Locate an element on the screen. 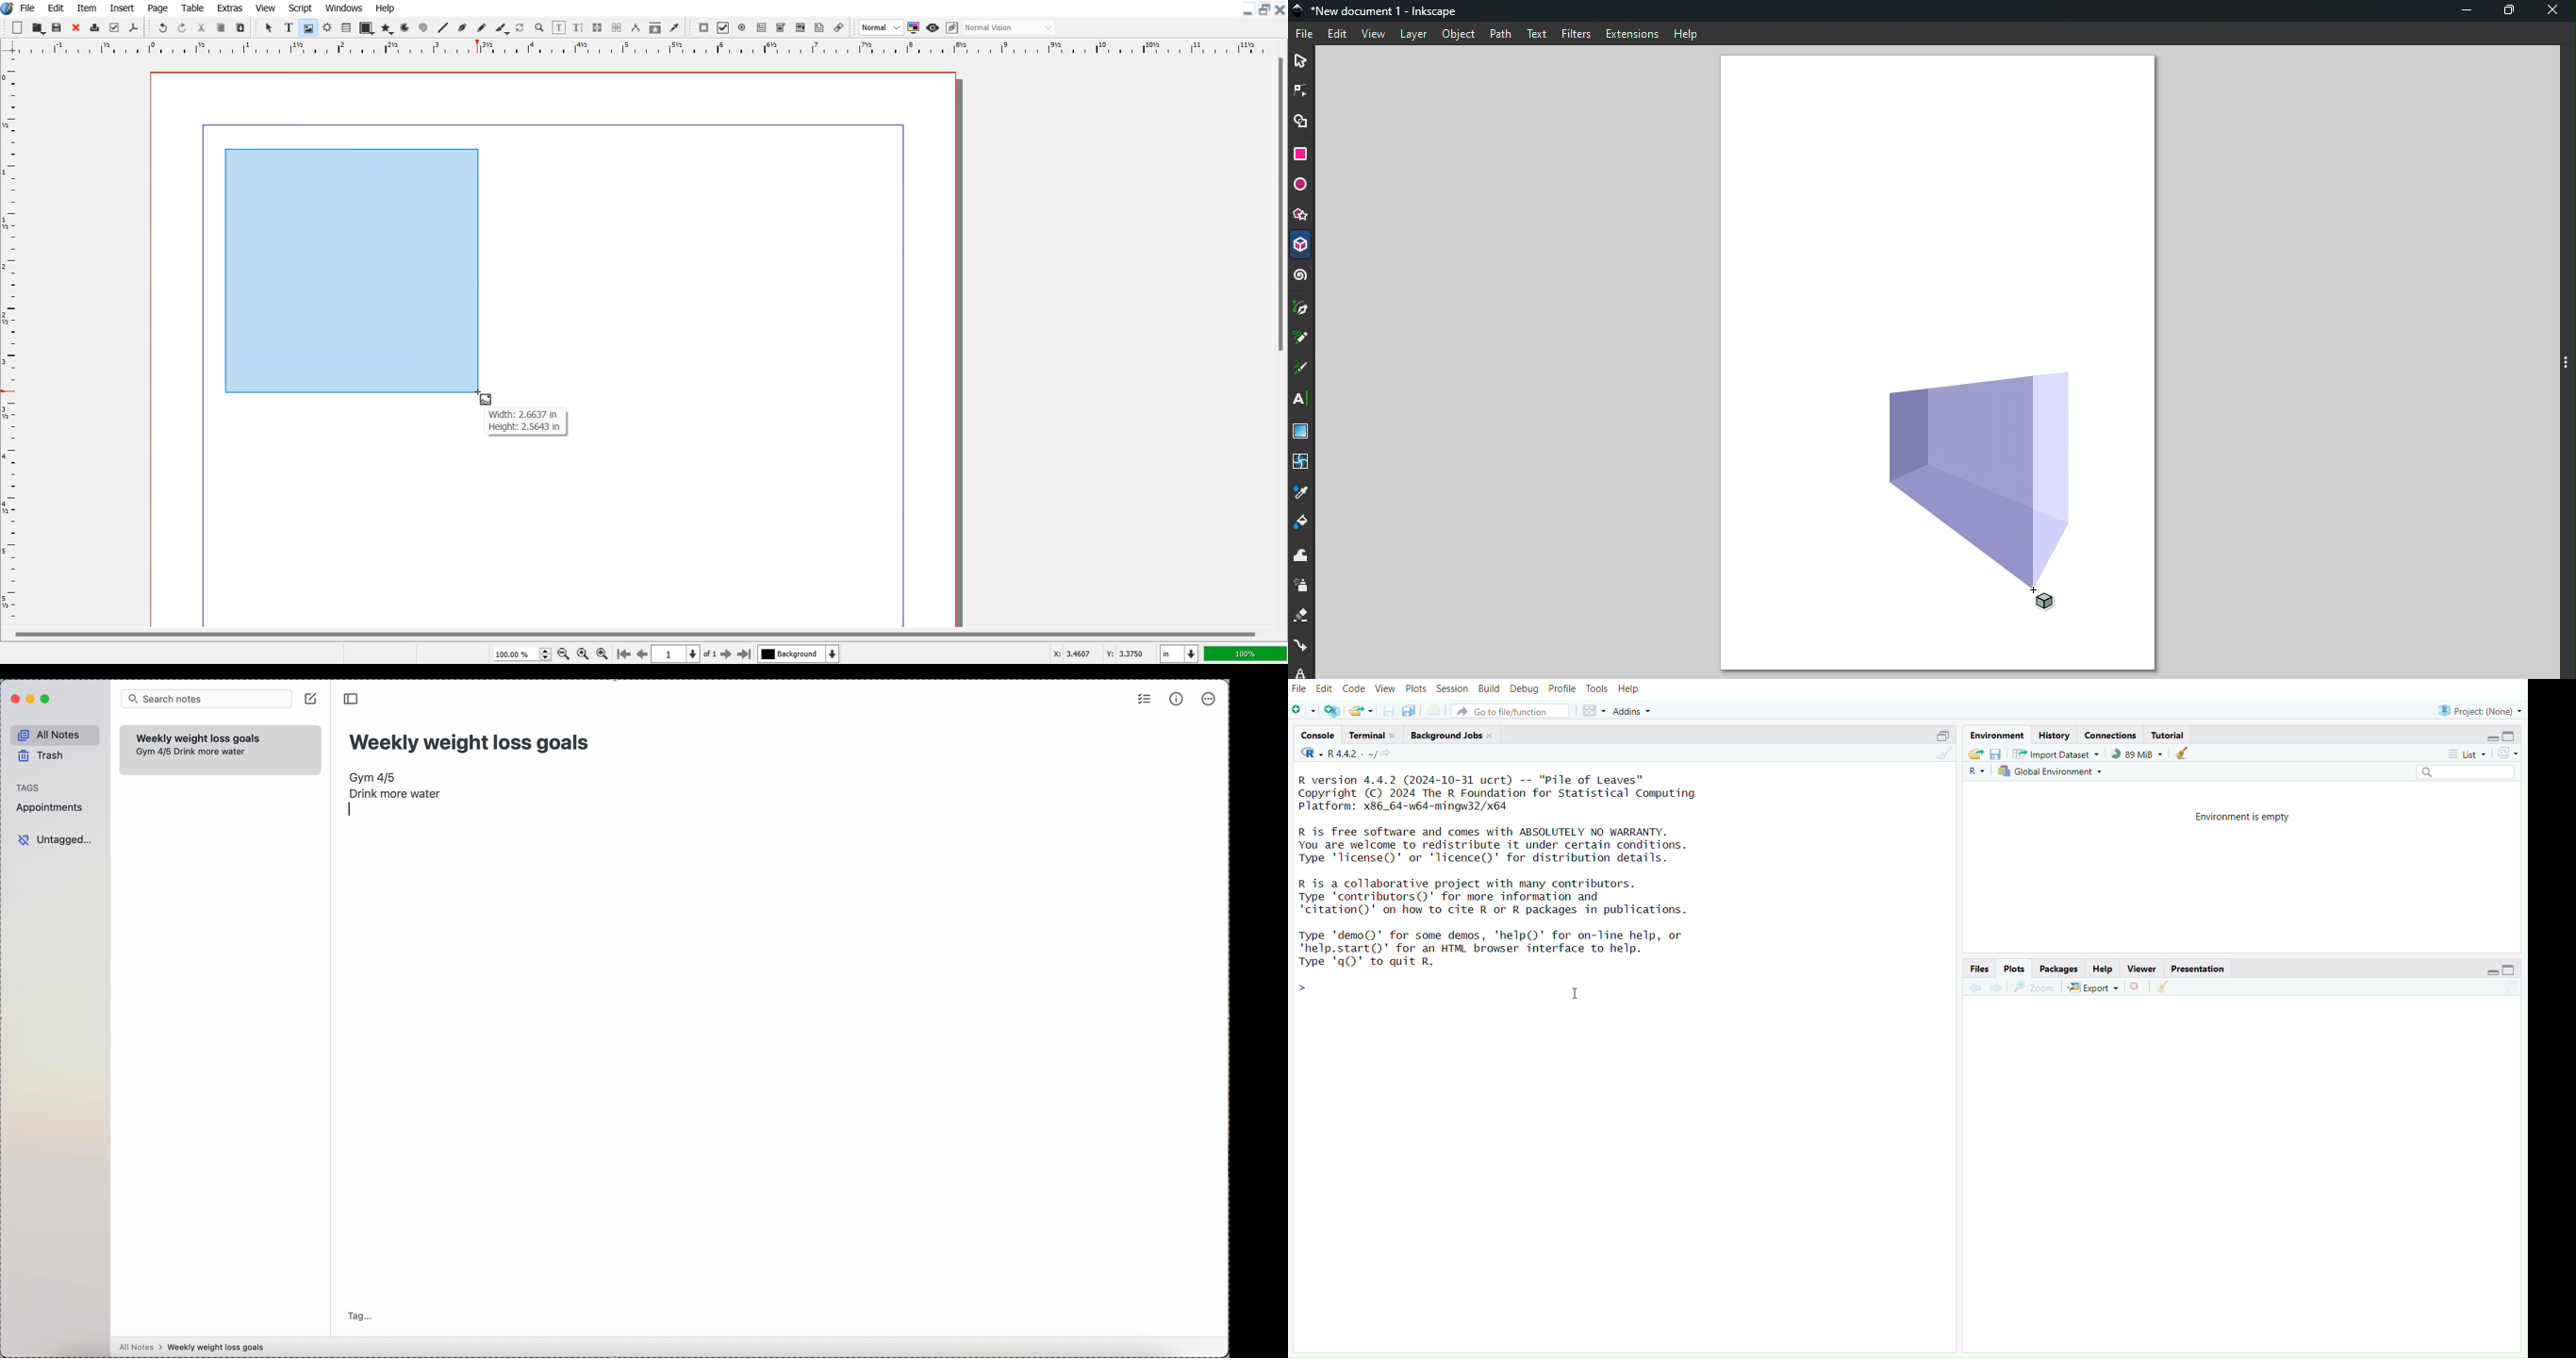 The width and height of the screenshot is (2576, 1372). Zoom In is located at coordinates (603, 653).